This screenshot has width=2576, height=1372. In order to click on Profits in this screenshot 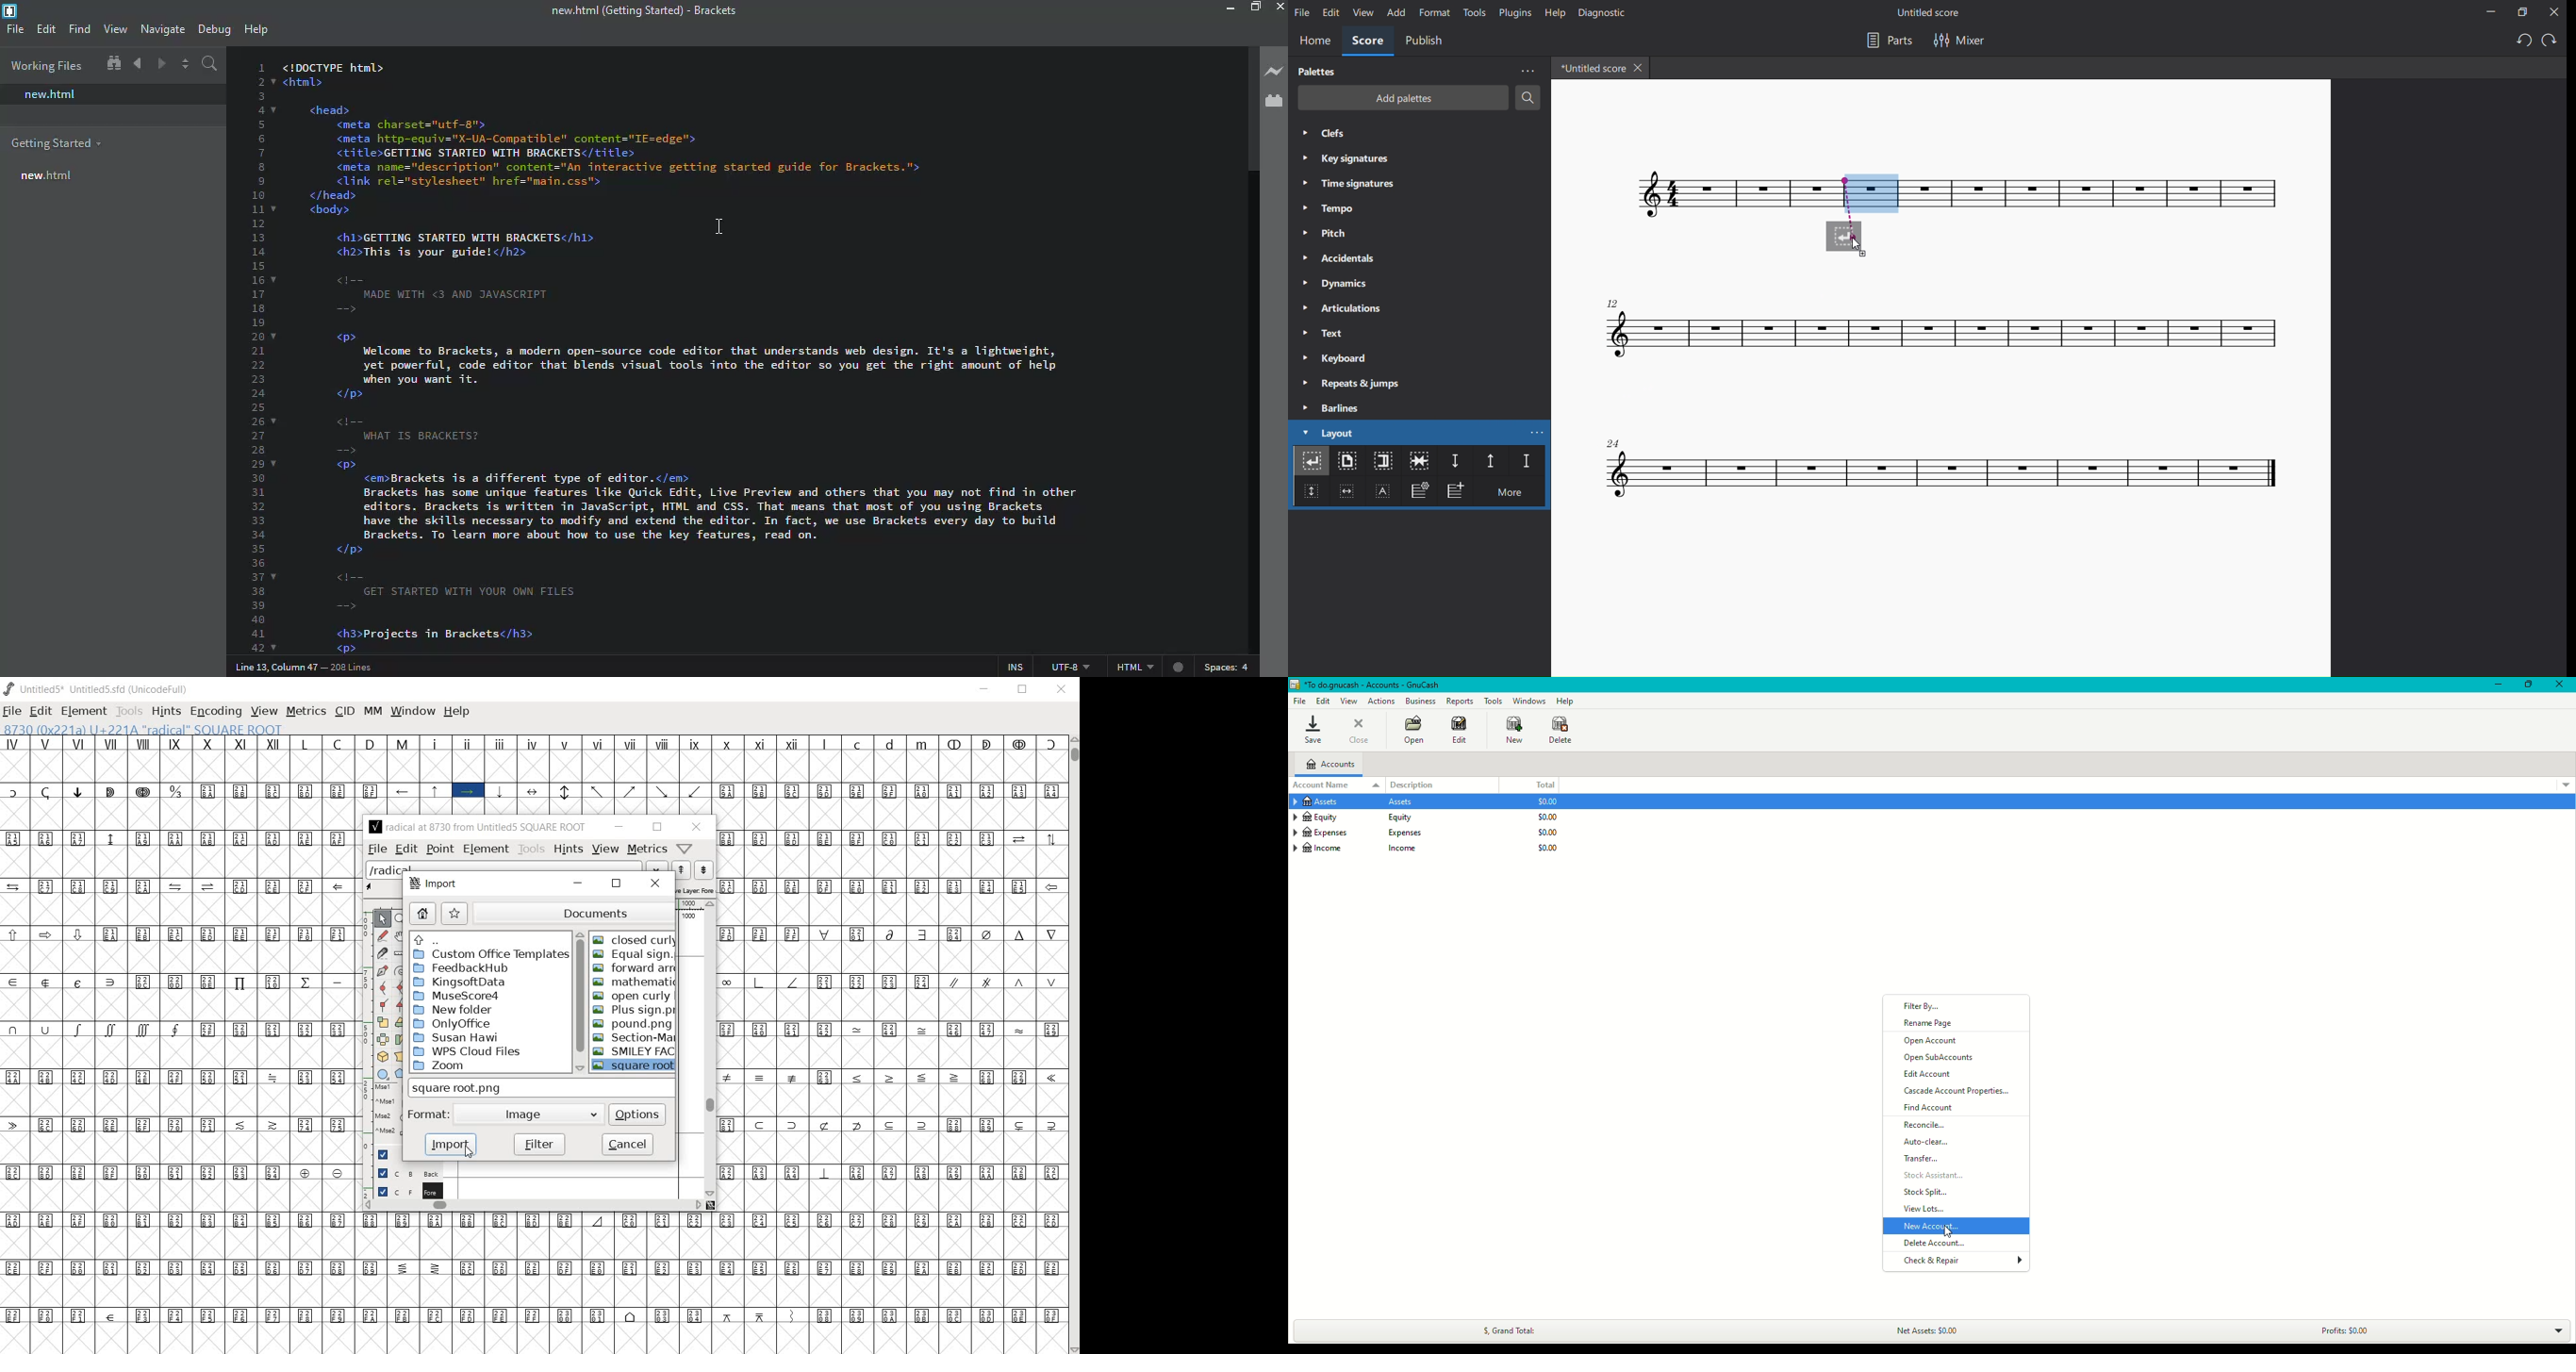, I will do `click(2342, 1330)`.